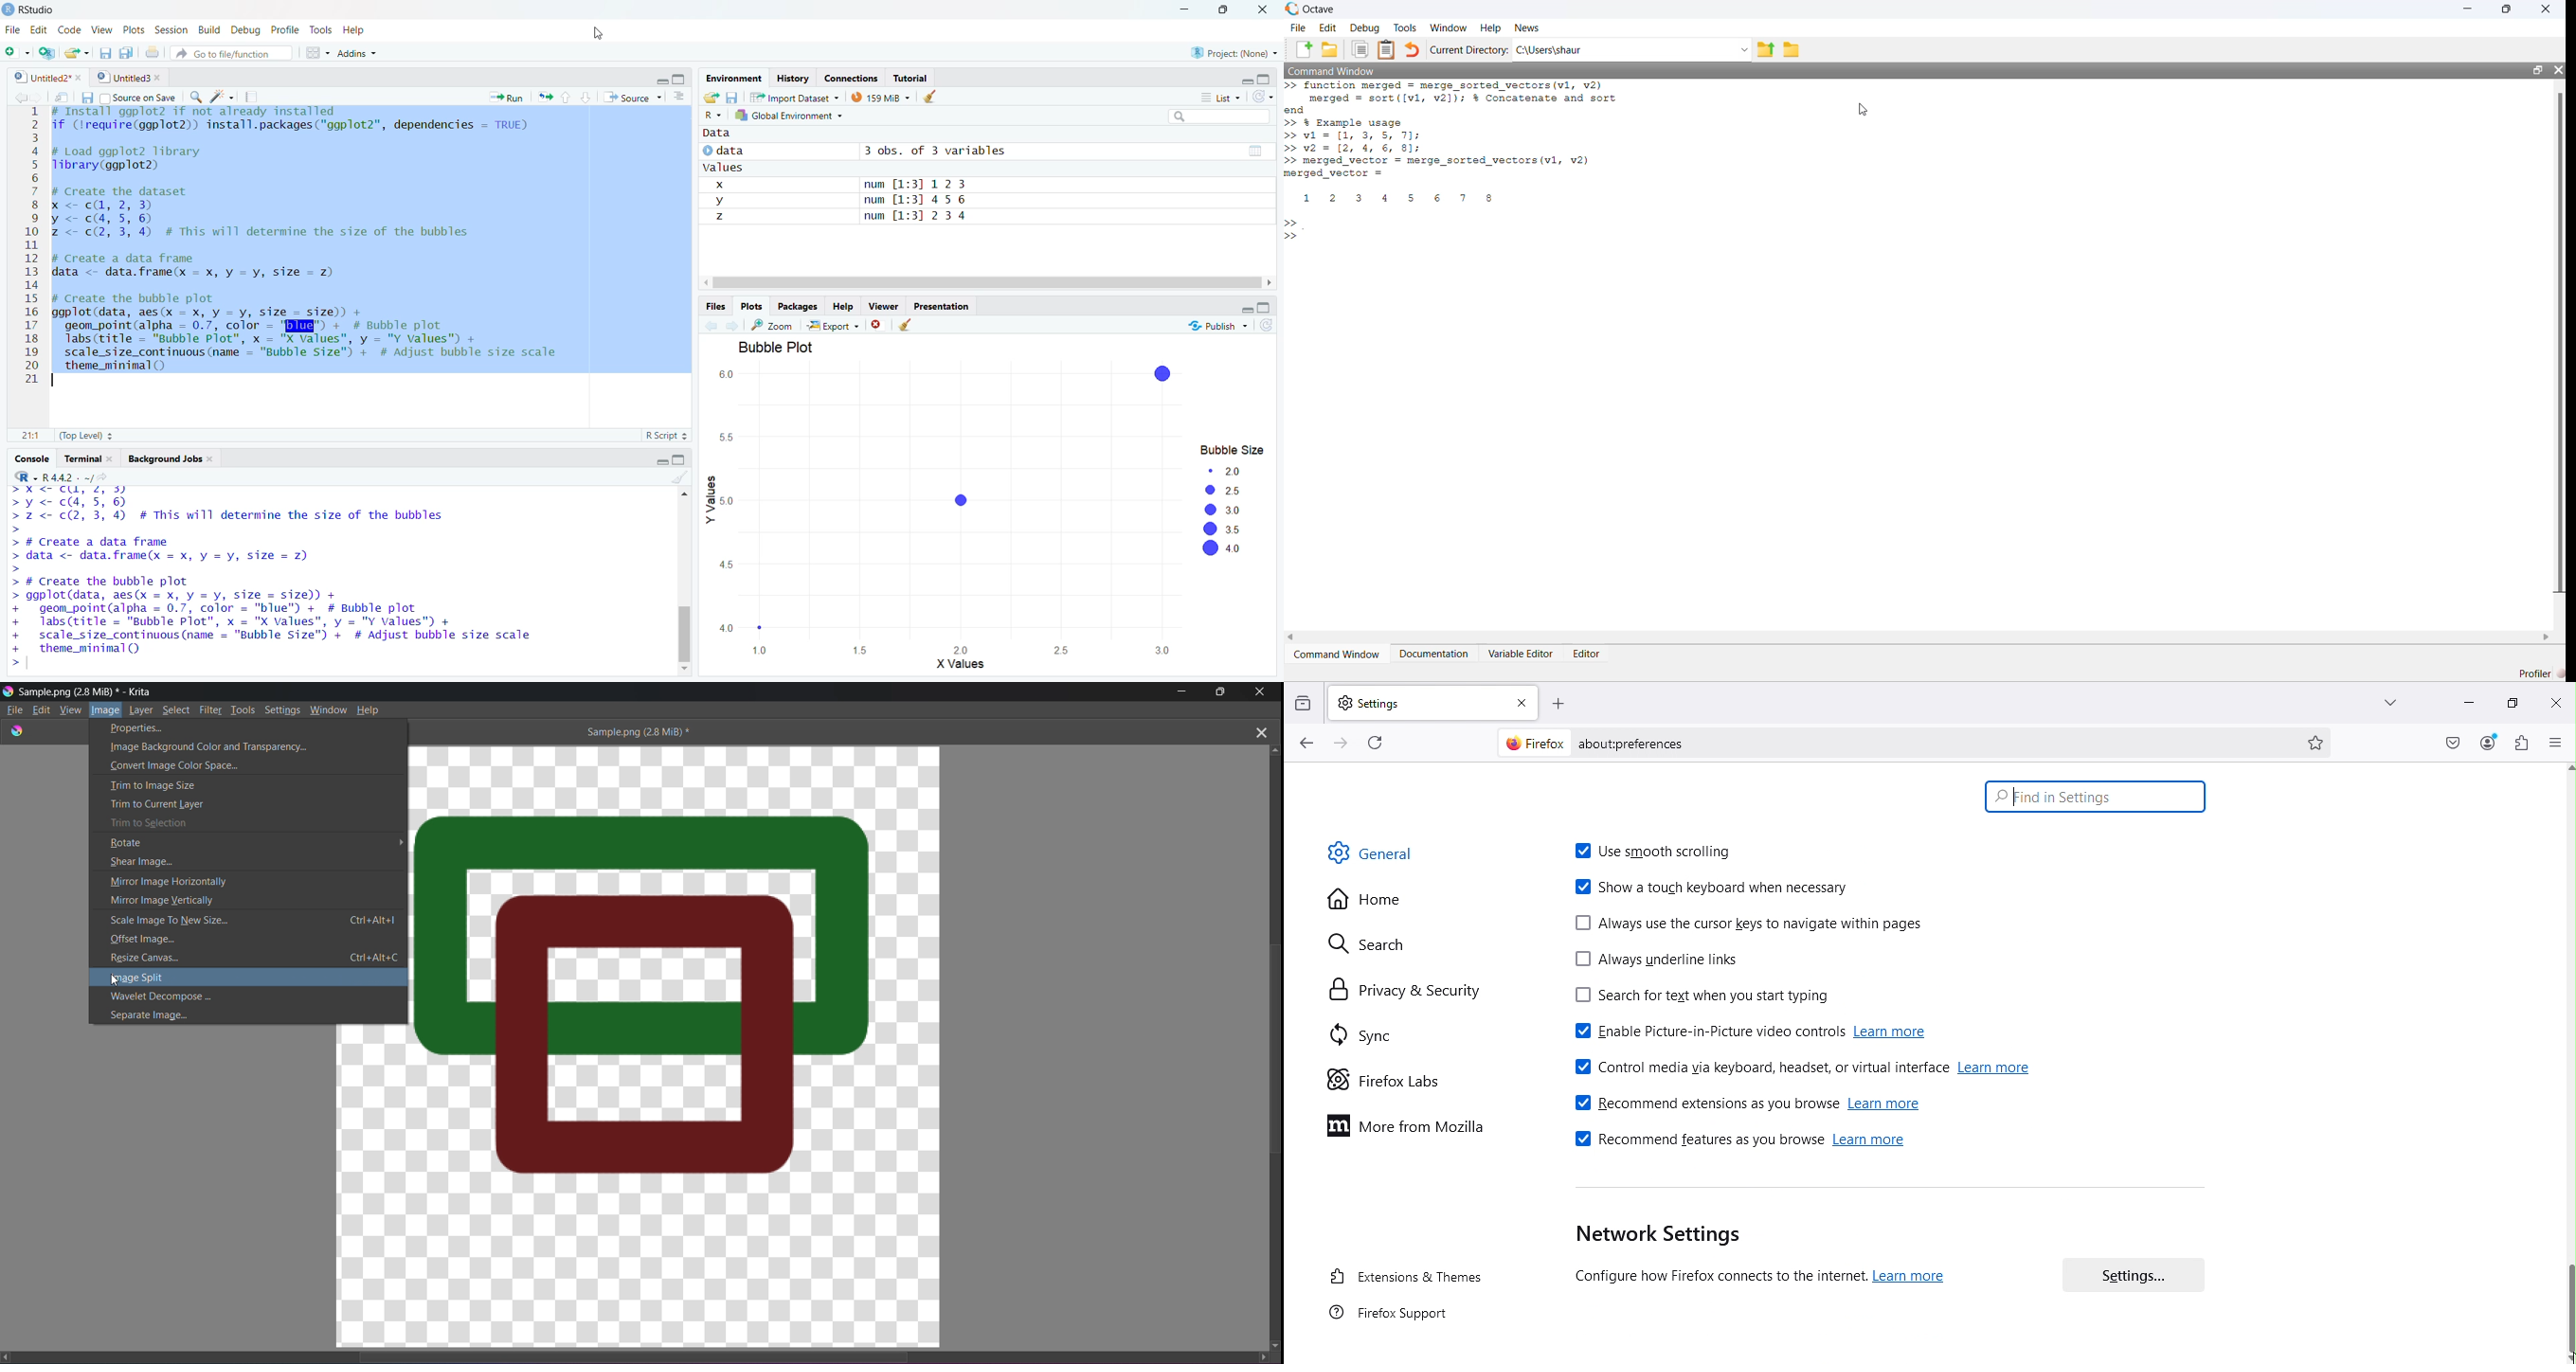 This screenshot has height=1372, width=2576. Describe the element at coordinates (58, 380) in the screenshot. I see `text cursor` at that location.